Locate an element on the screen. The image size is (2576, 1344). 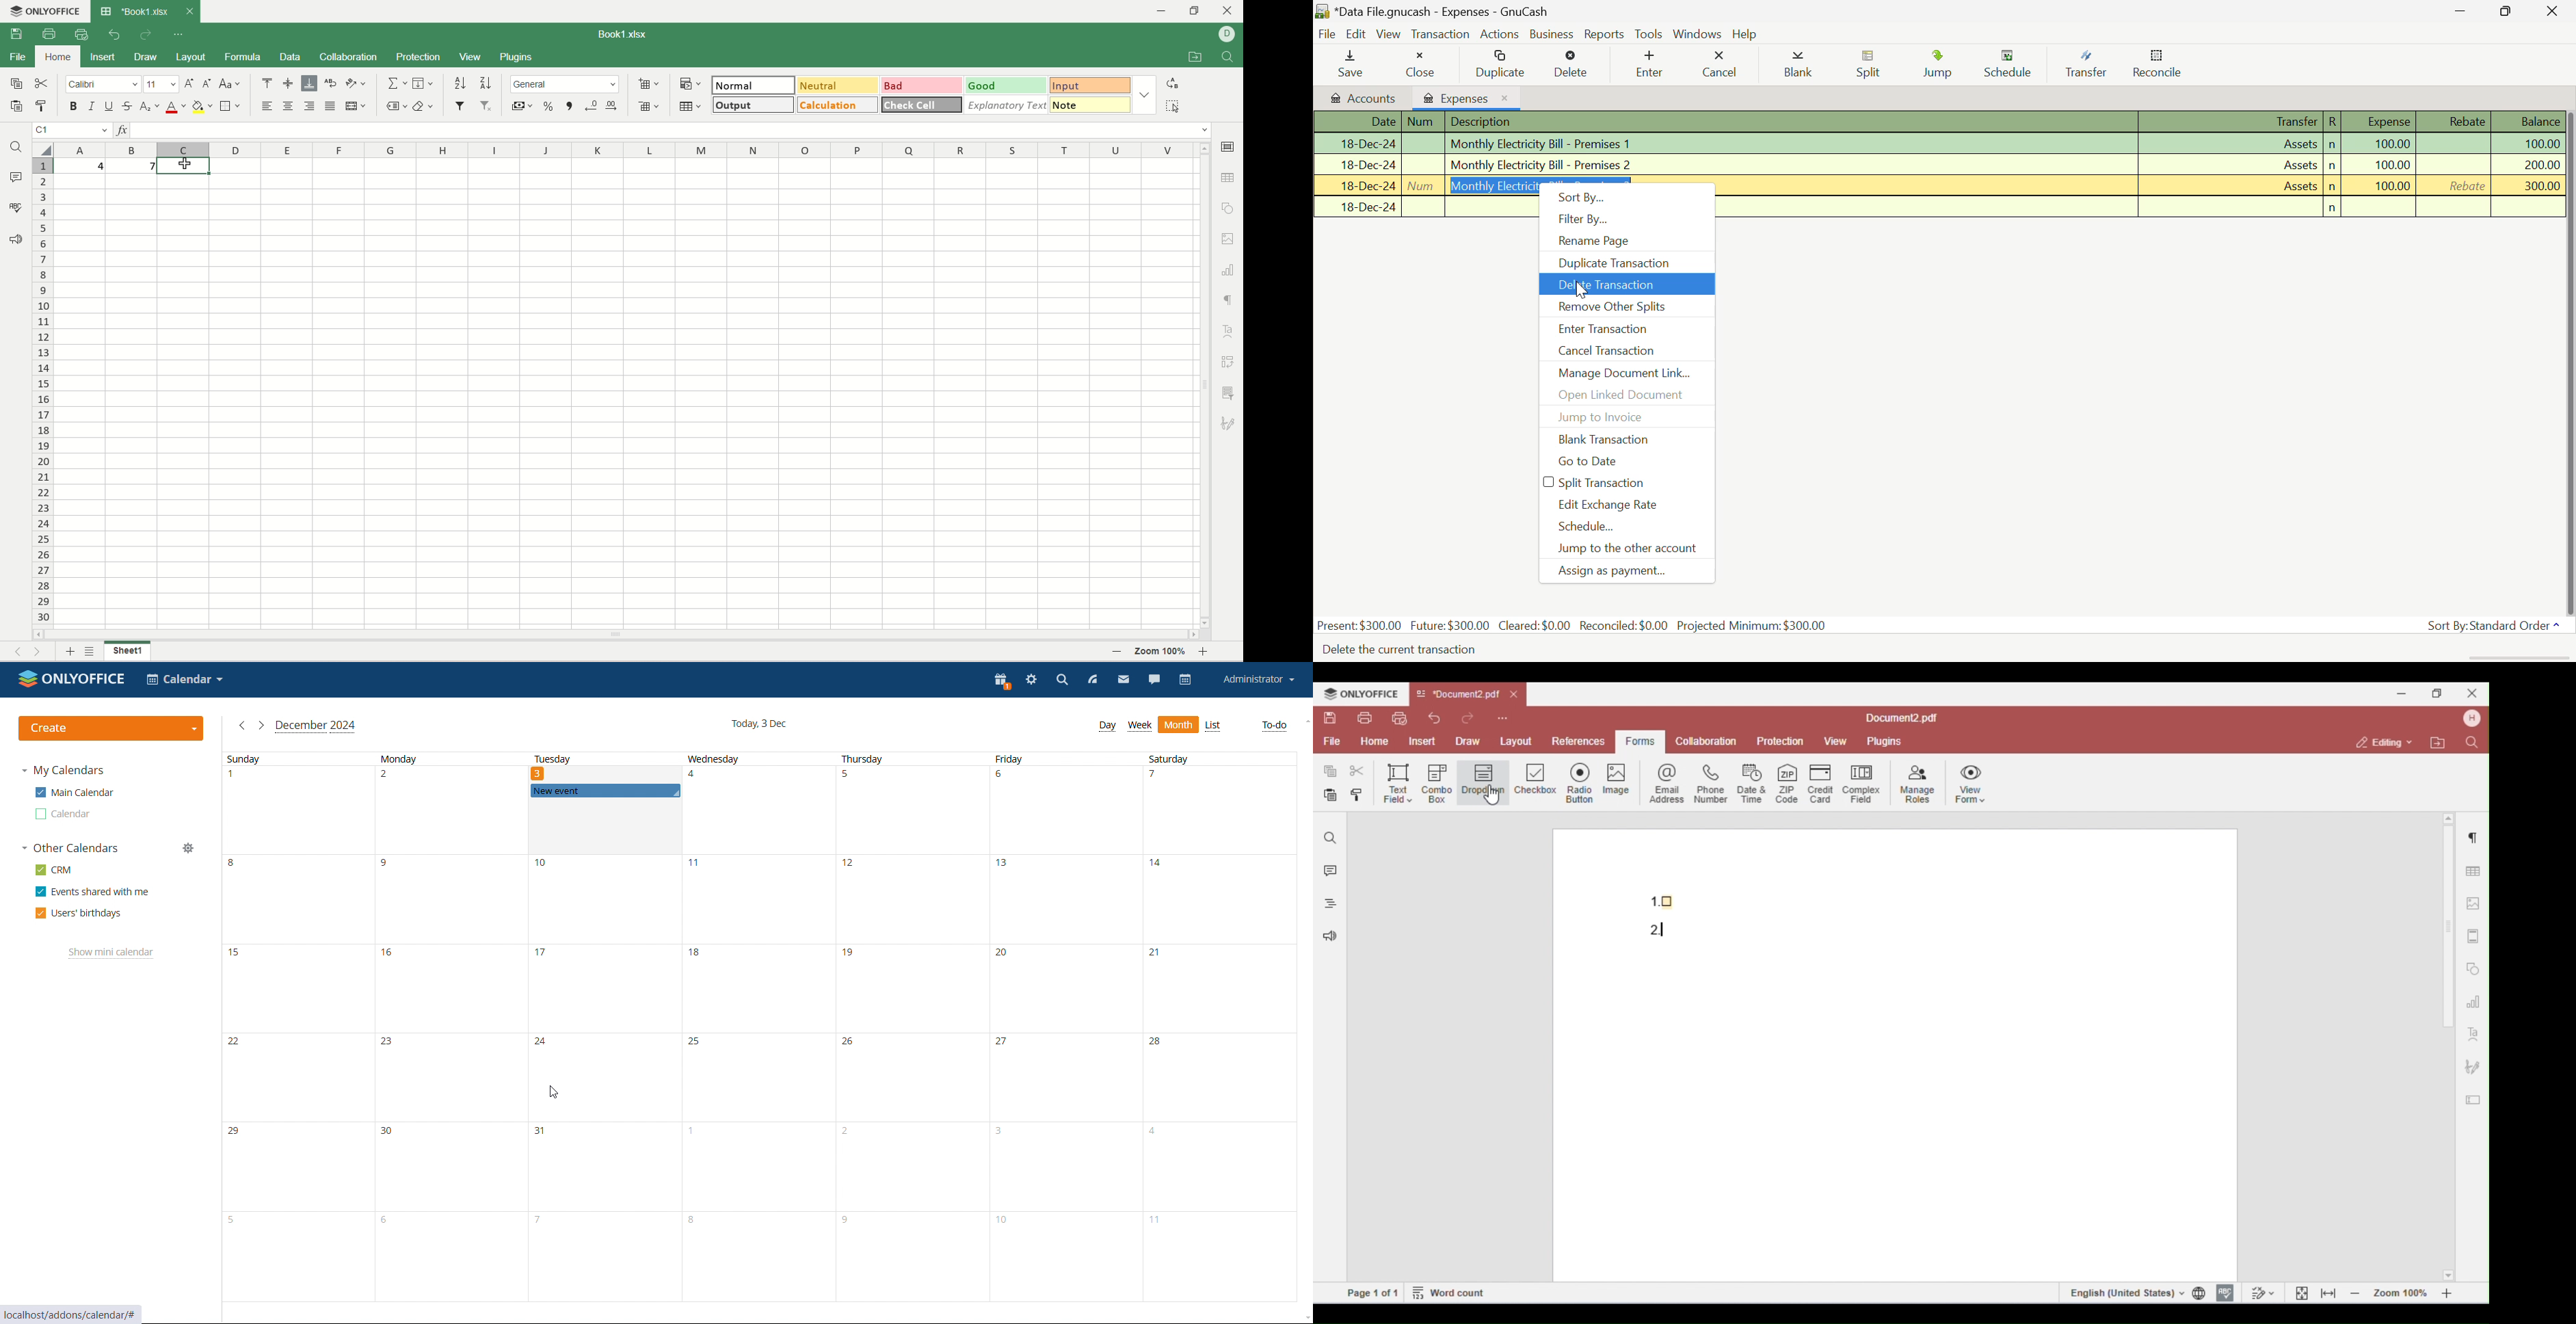
select all is located at coordinates (44, 149).